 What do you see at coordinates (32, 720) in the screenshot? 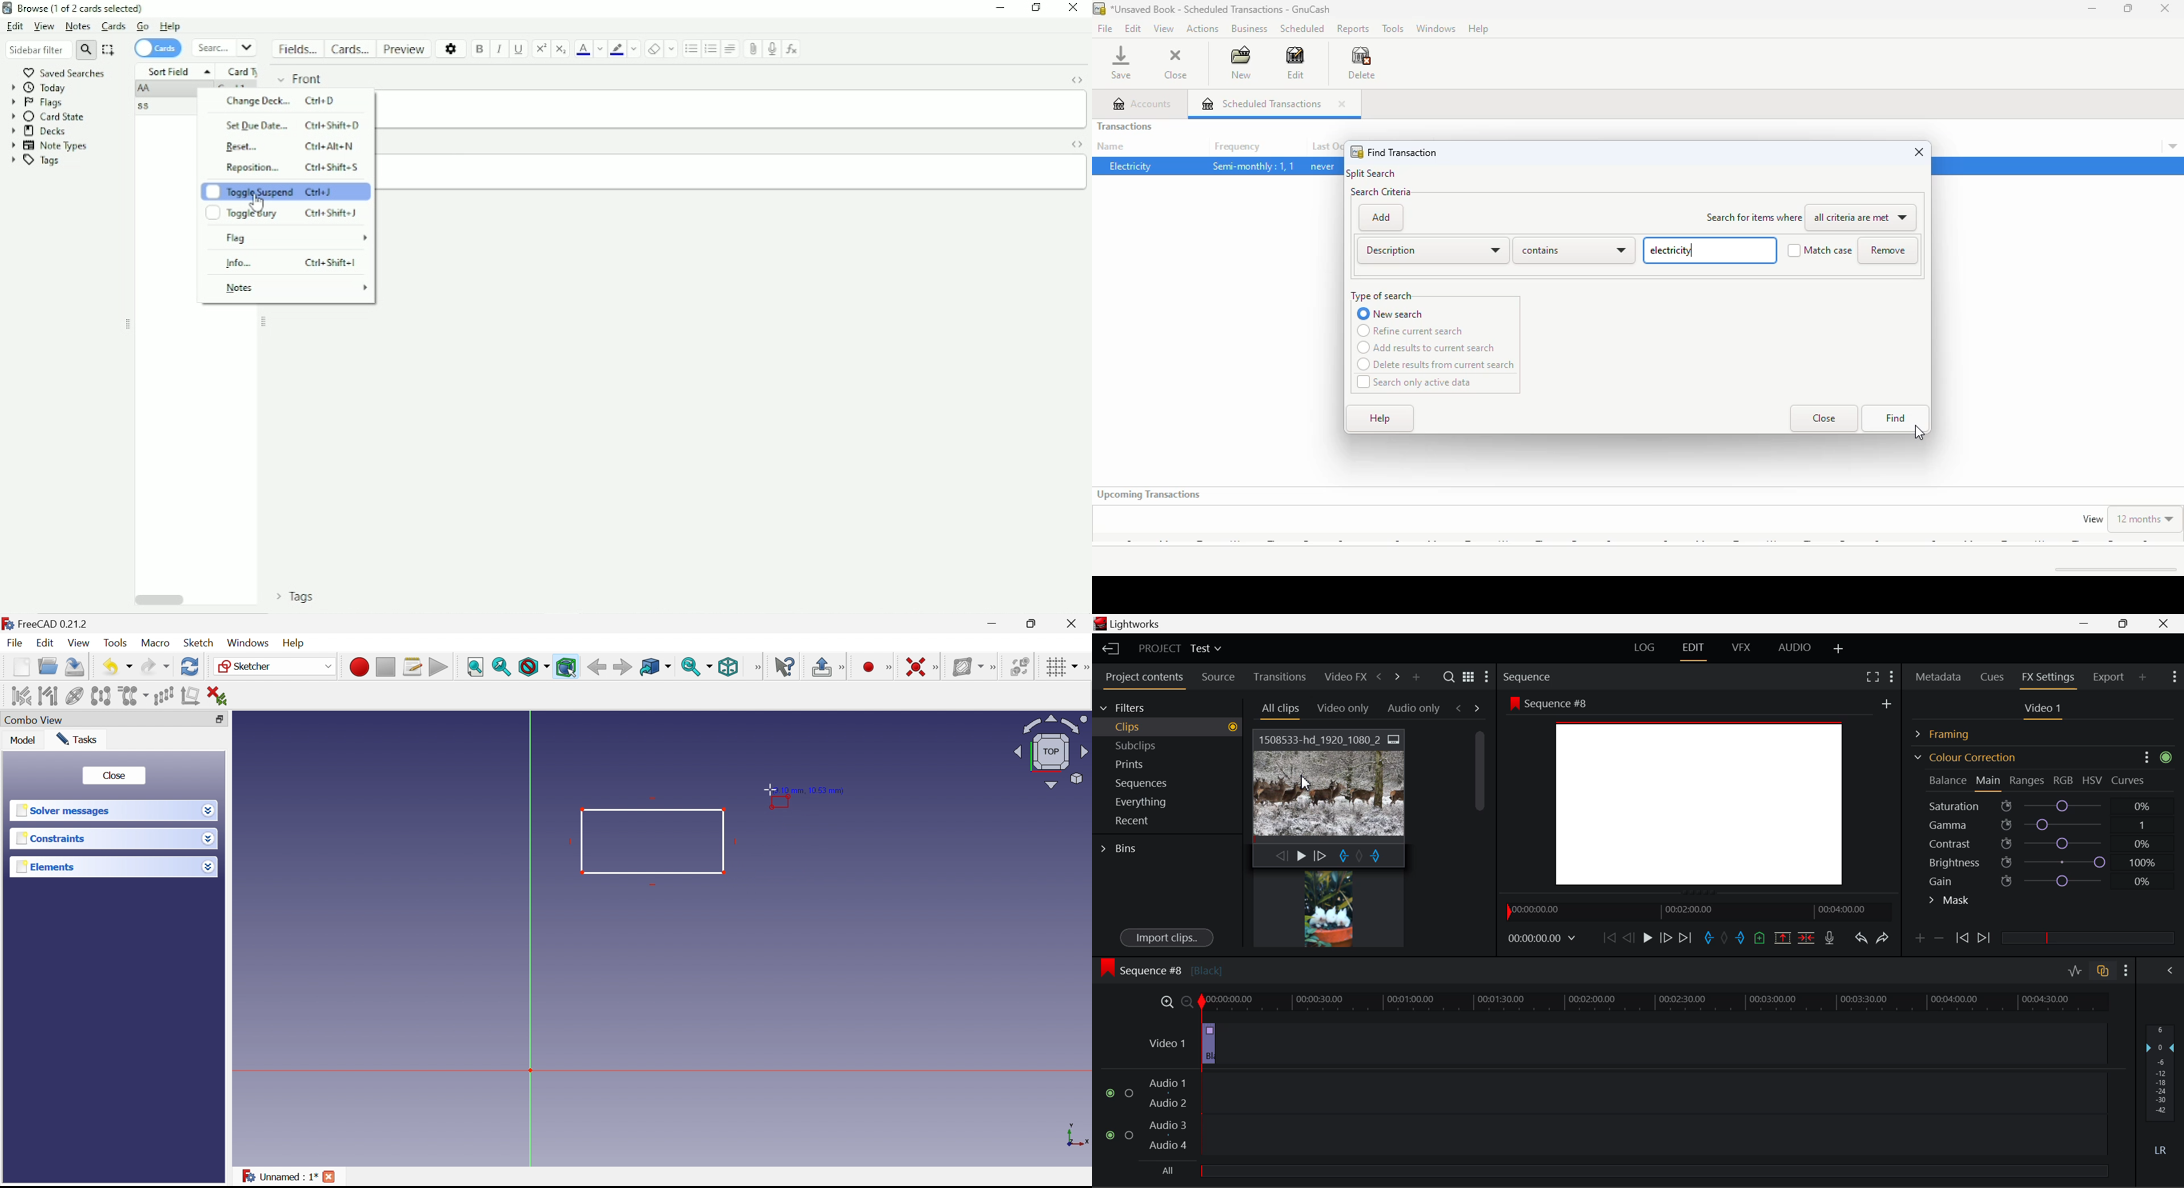
I see `Combo view` at bounding box center [32, 720].